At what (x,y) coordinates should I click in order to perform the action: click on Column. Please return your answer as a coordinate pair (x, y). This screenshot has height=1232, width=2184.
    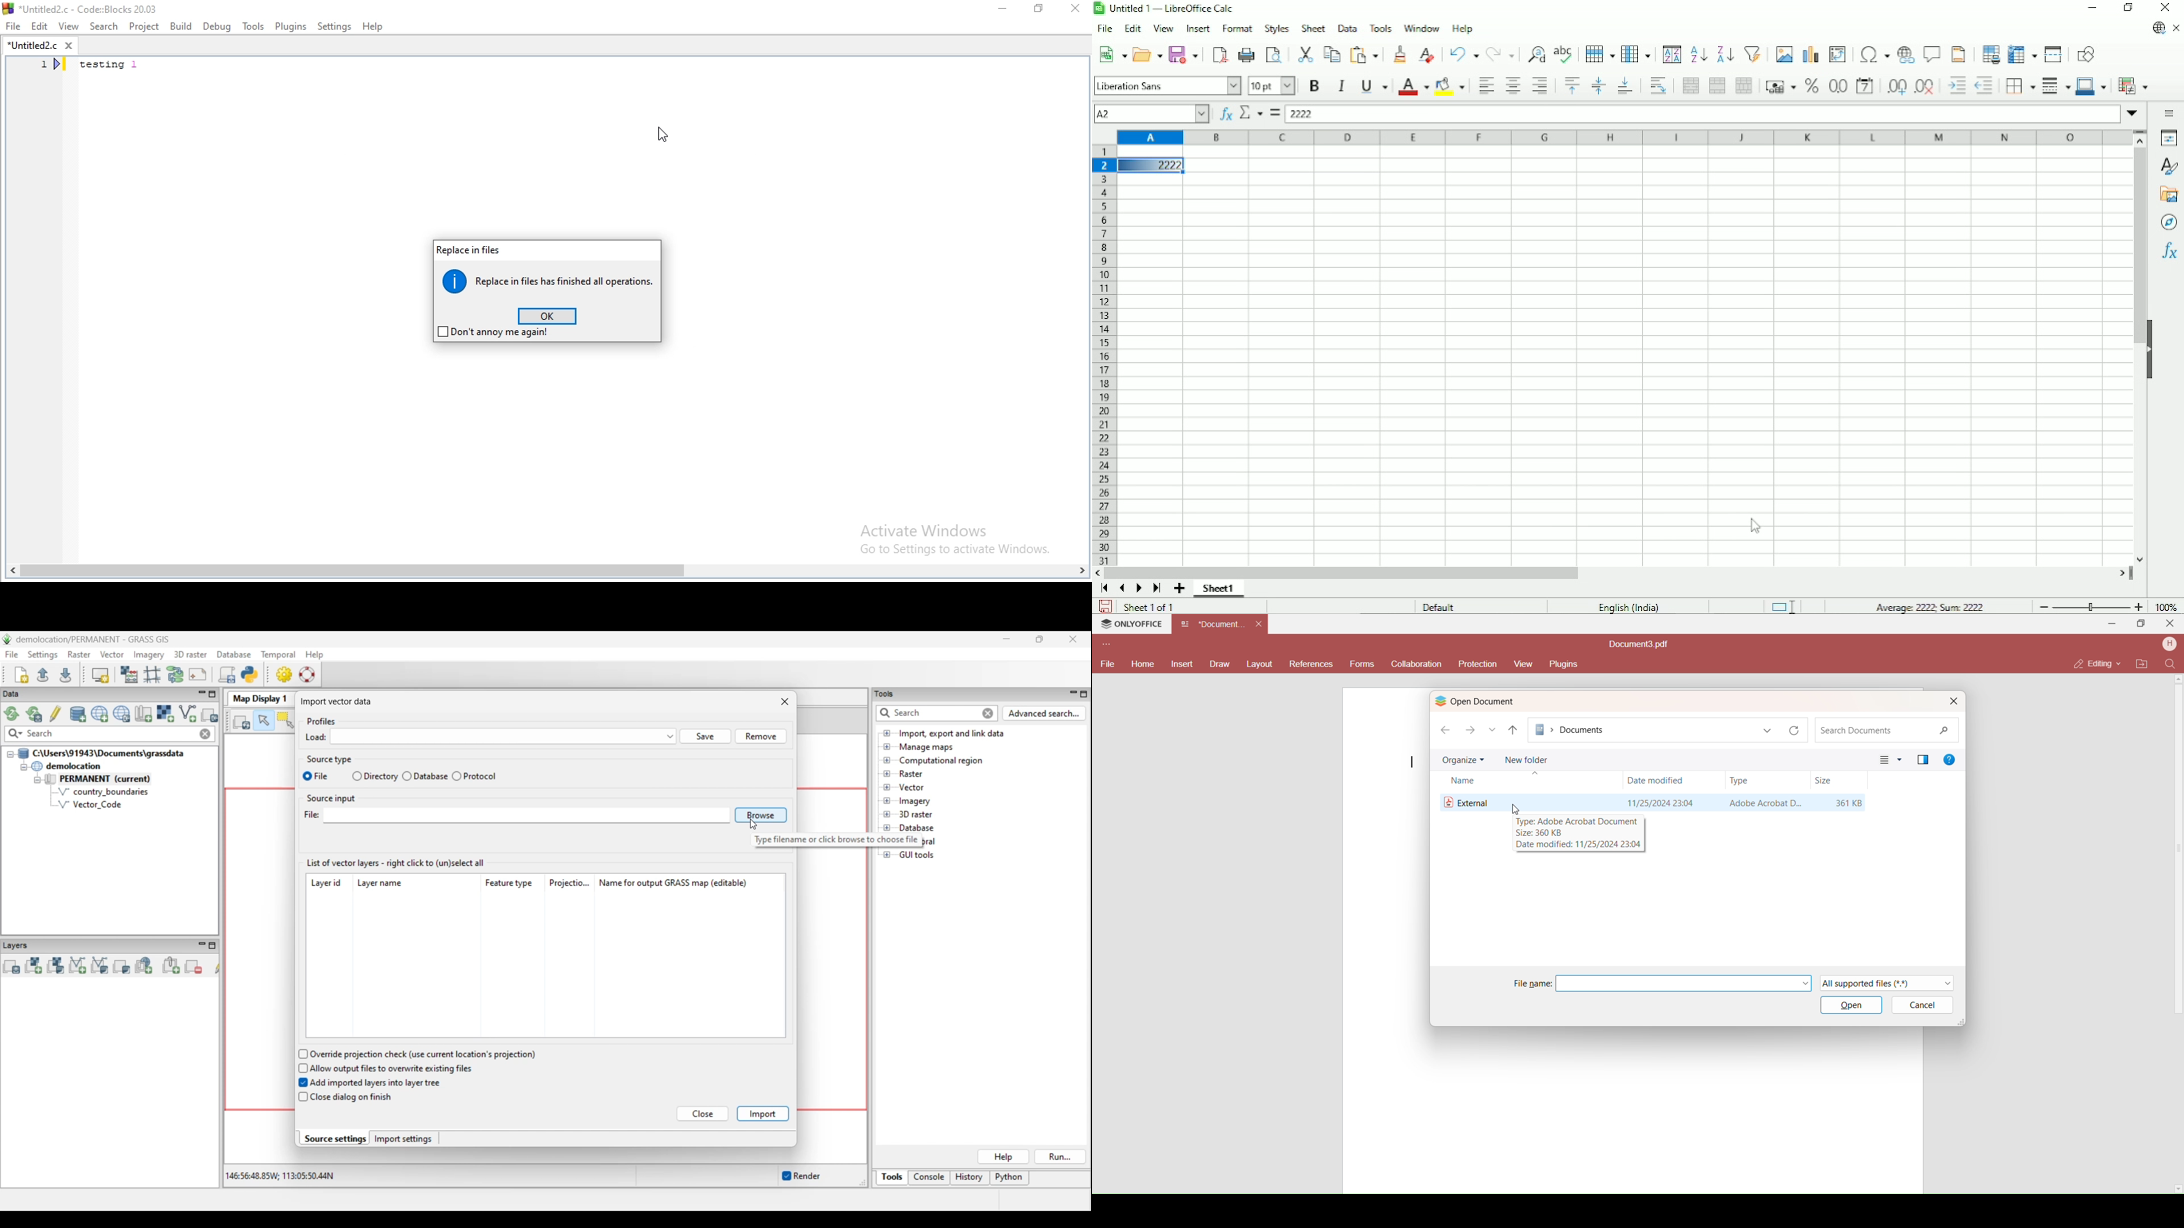
    Looking at the image, I should click on (1636, 53).